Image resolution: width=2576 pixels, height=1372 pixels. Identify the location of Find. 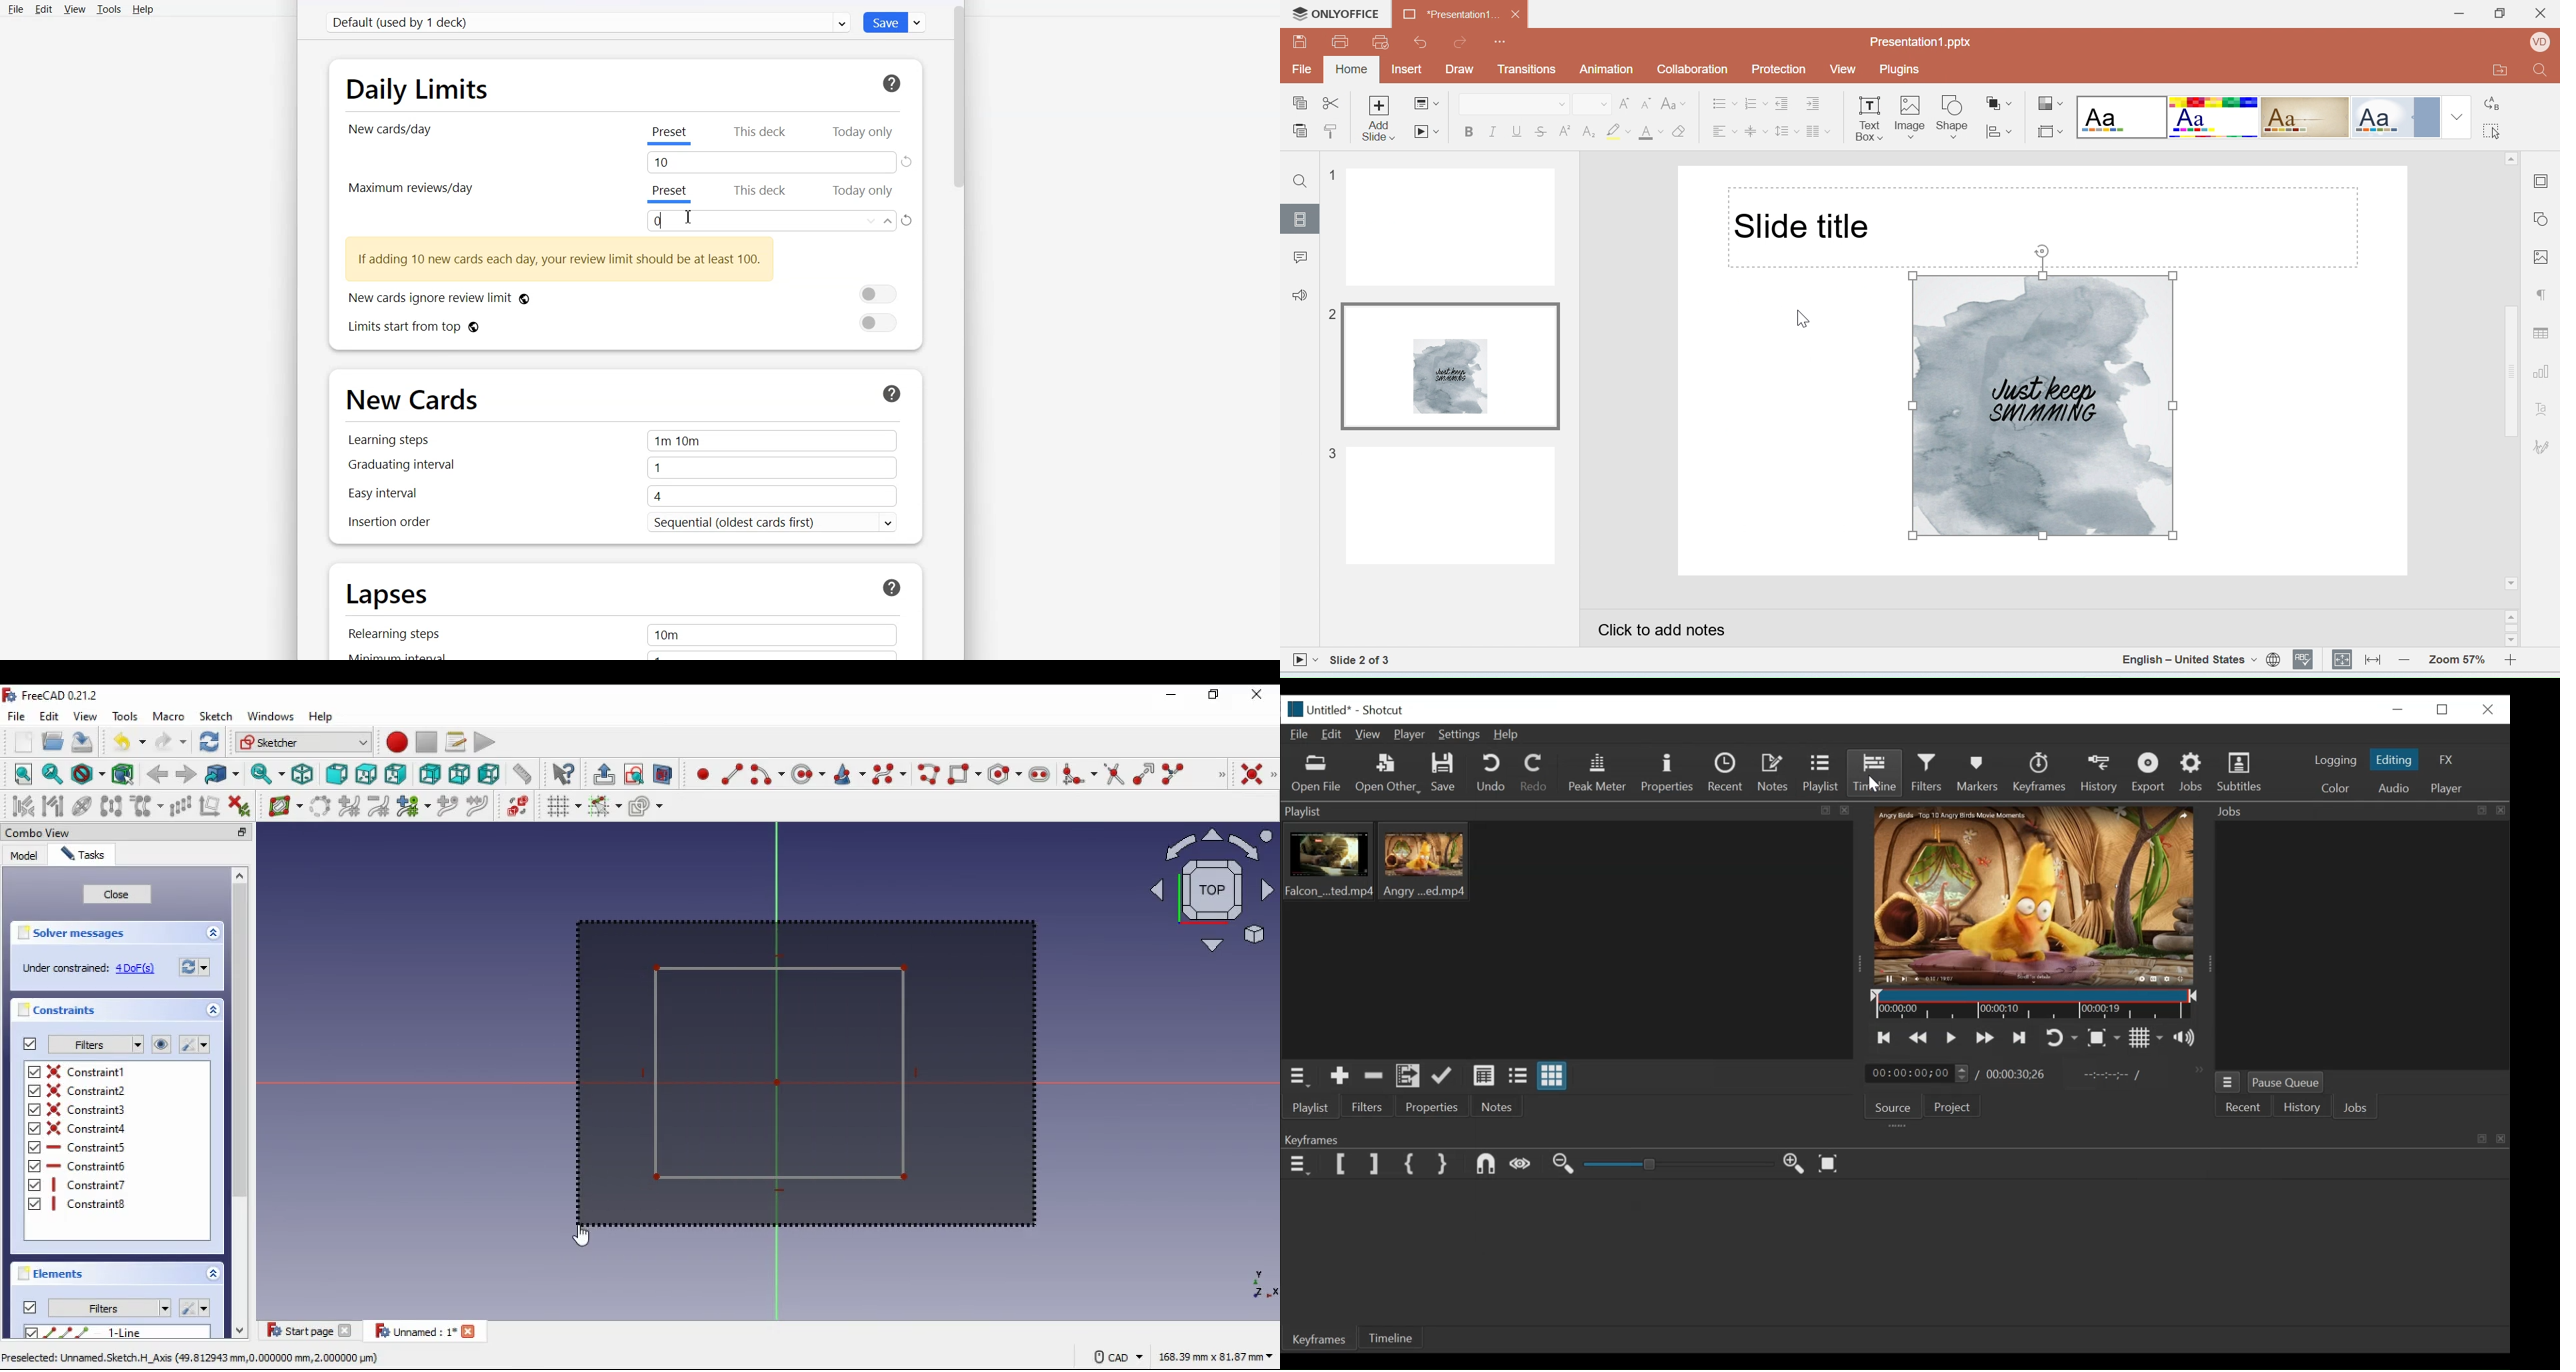
(2541, 73).